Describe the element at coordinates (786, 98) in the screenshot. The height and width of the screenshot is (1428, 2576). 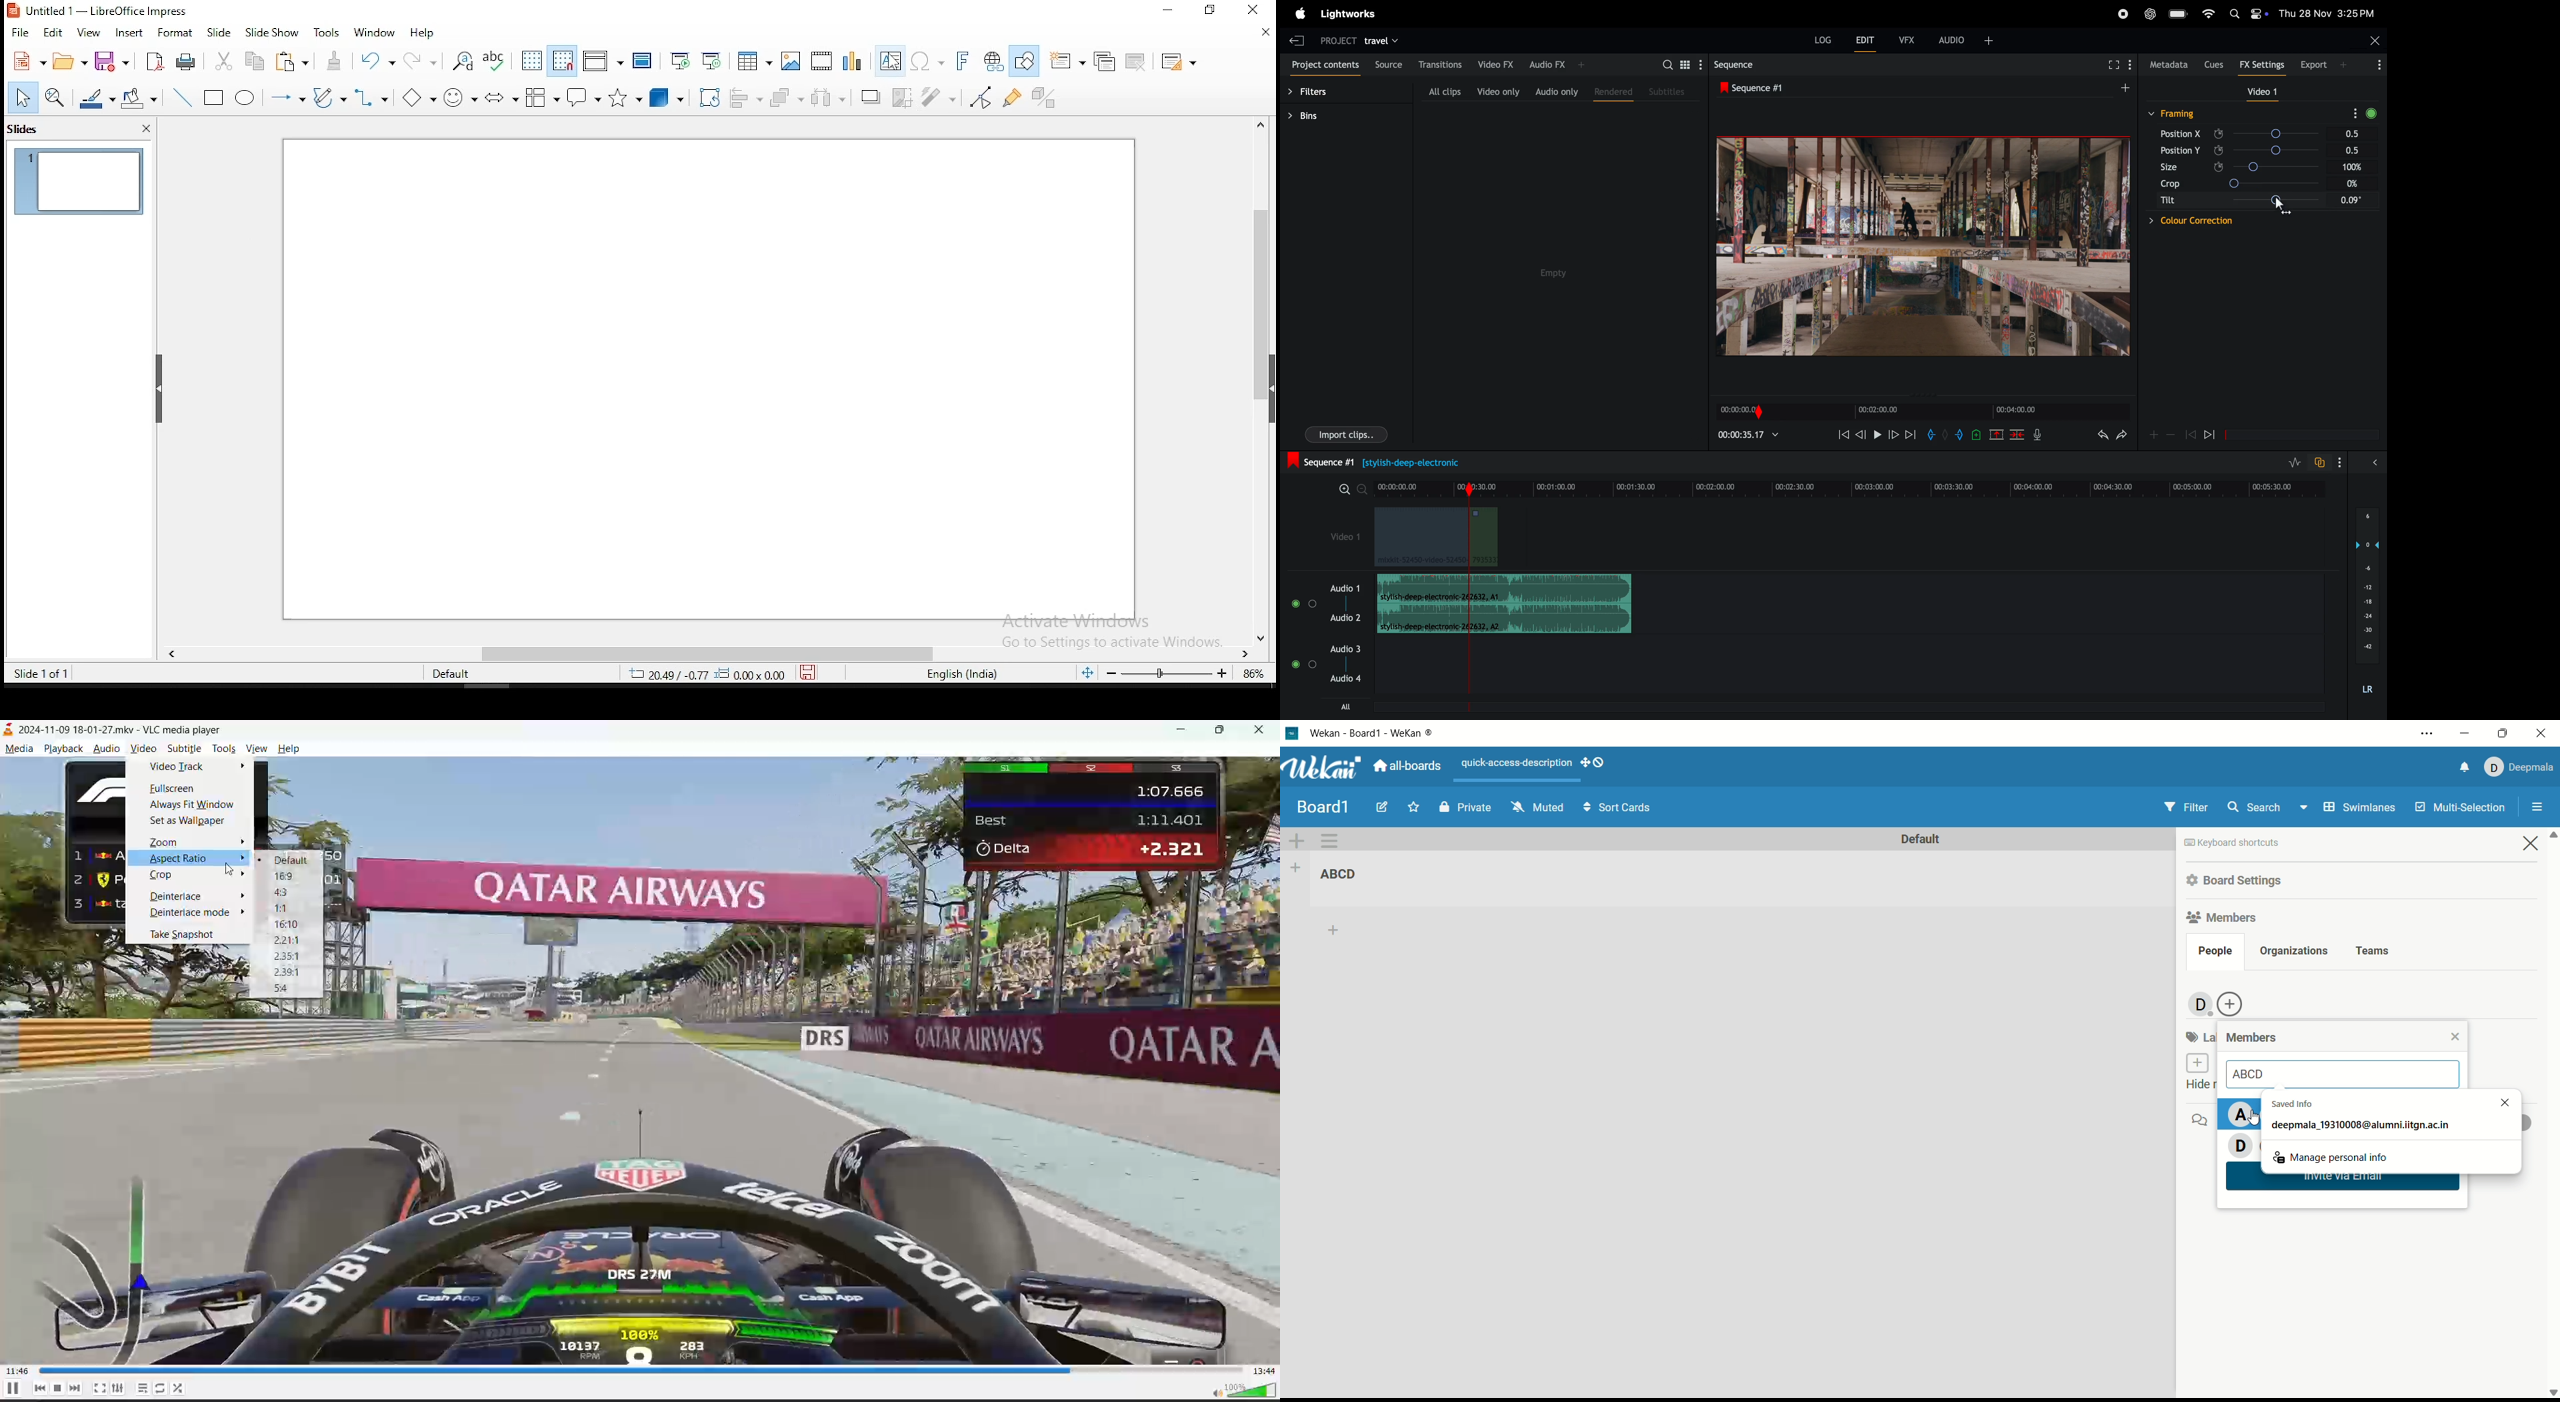
I see `arrange` at that location.